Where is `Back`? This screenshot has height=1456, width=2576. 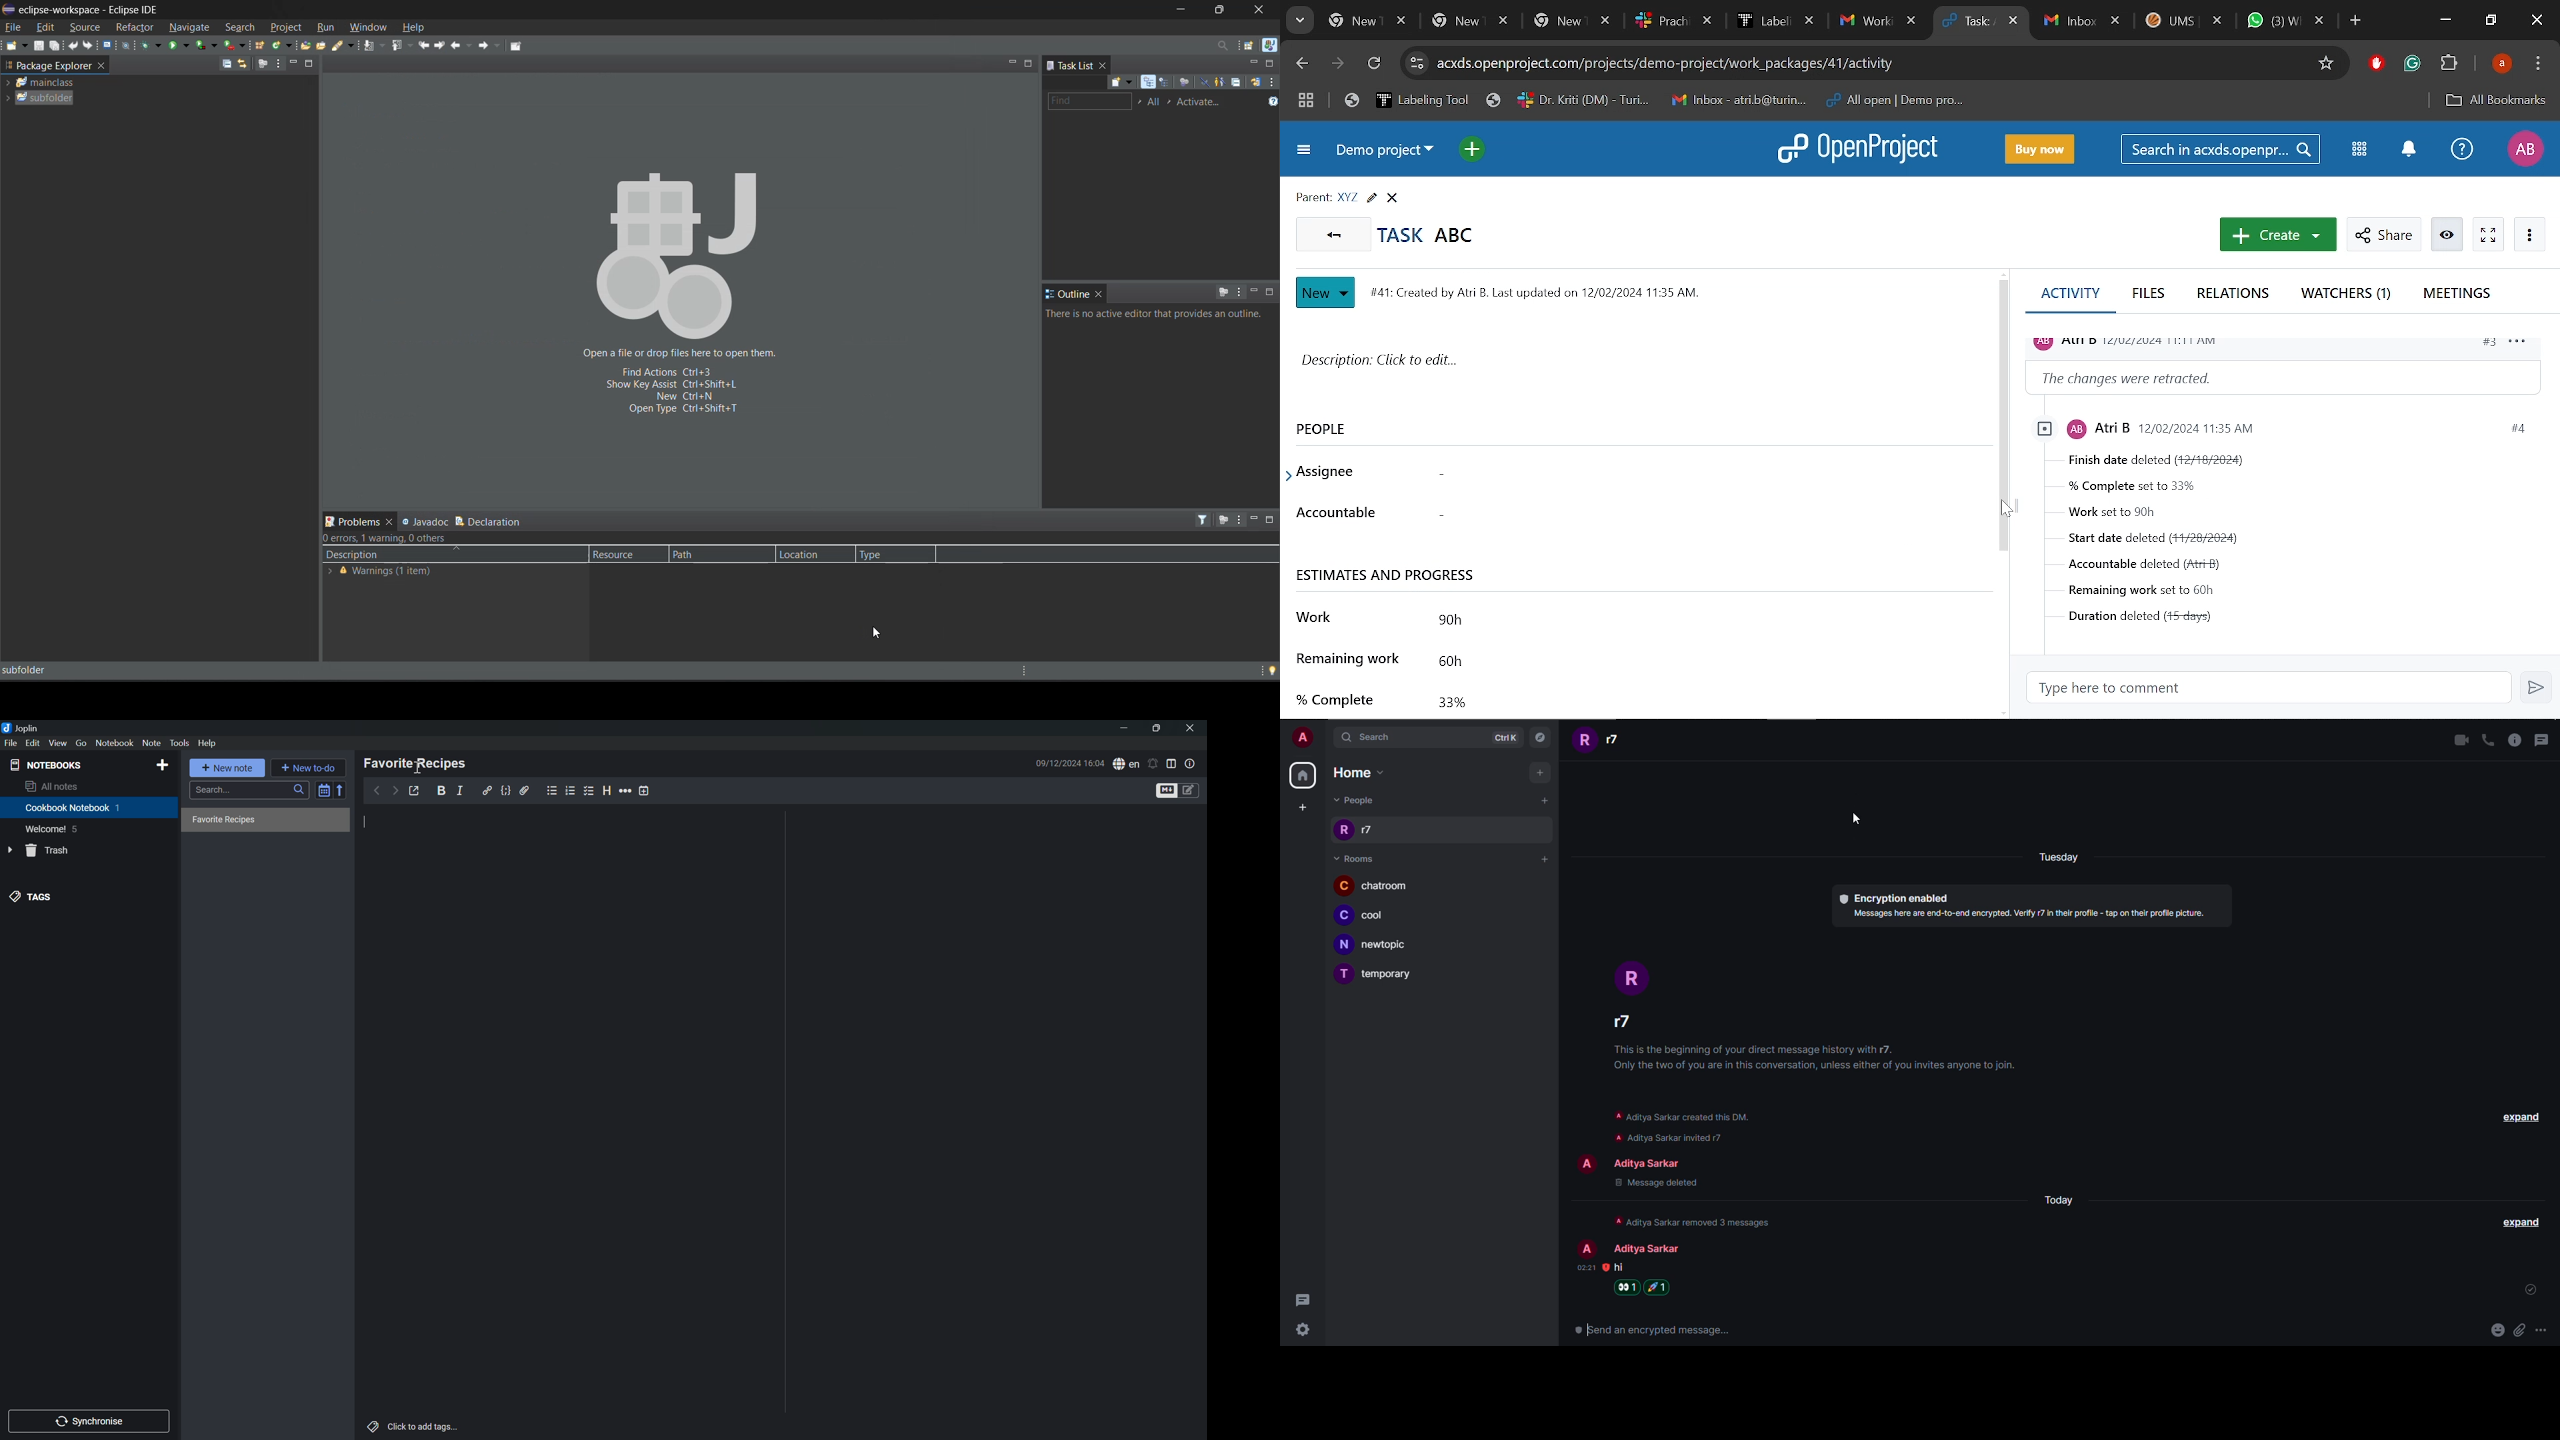 Back is located at coordinates (376, 791).